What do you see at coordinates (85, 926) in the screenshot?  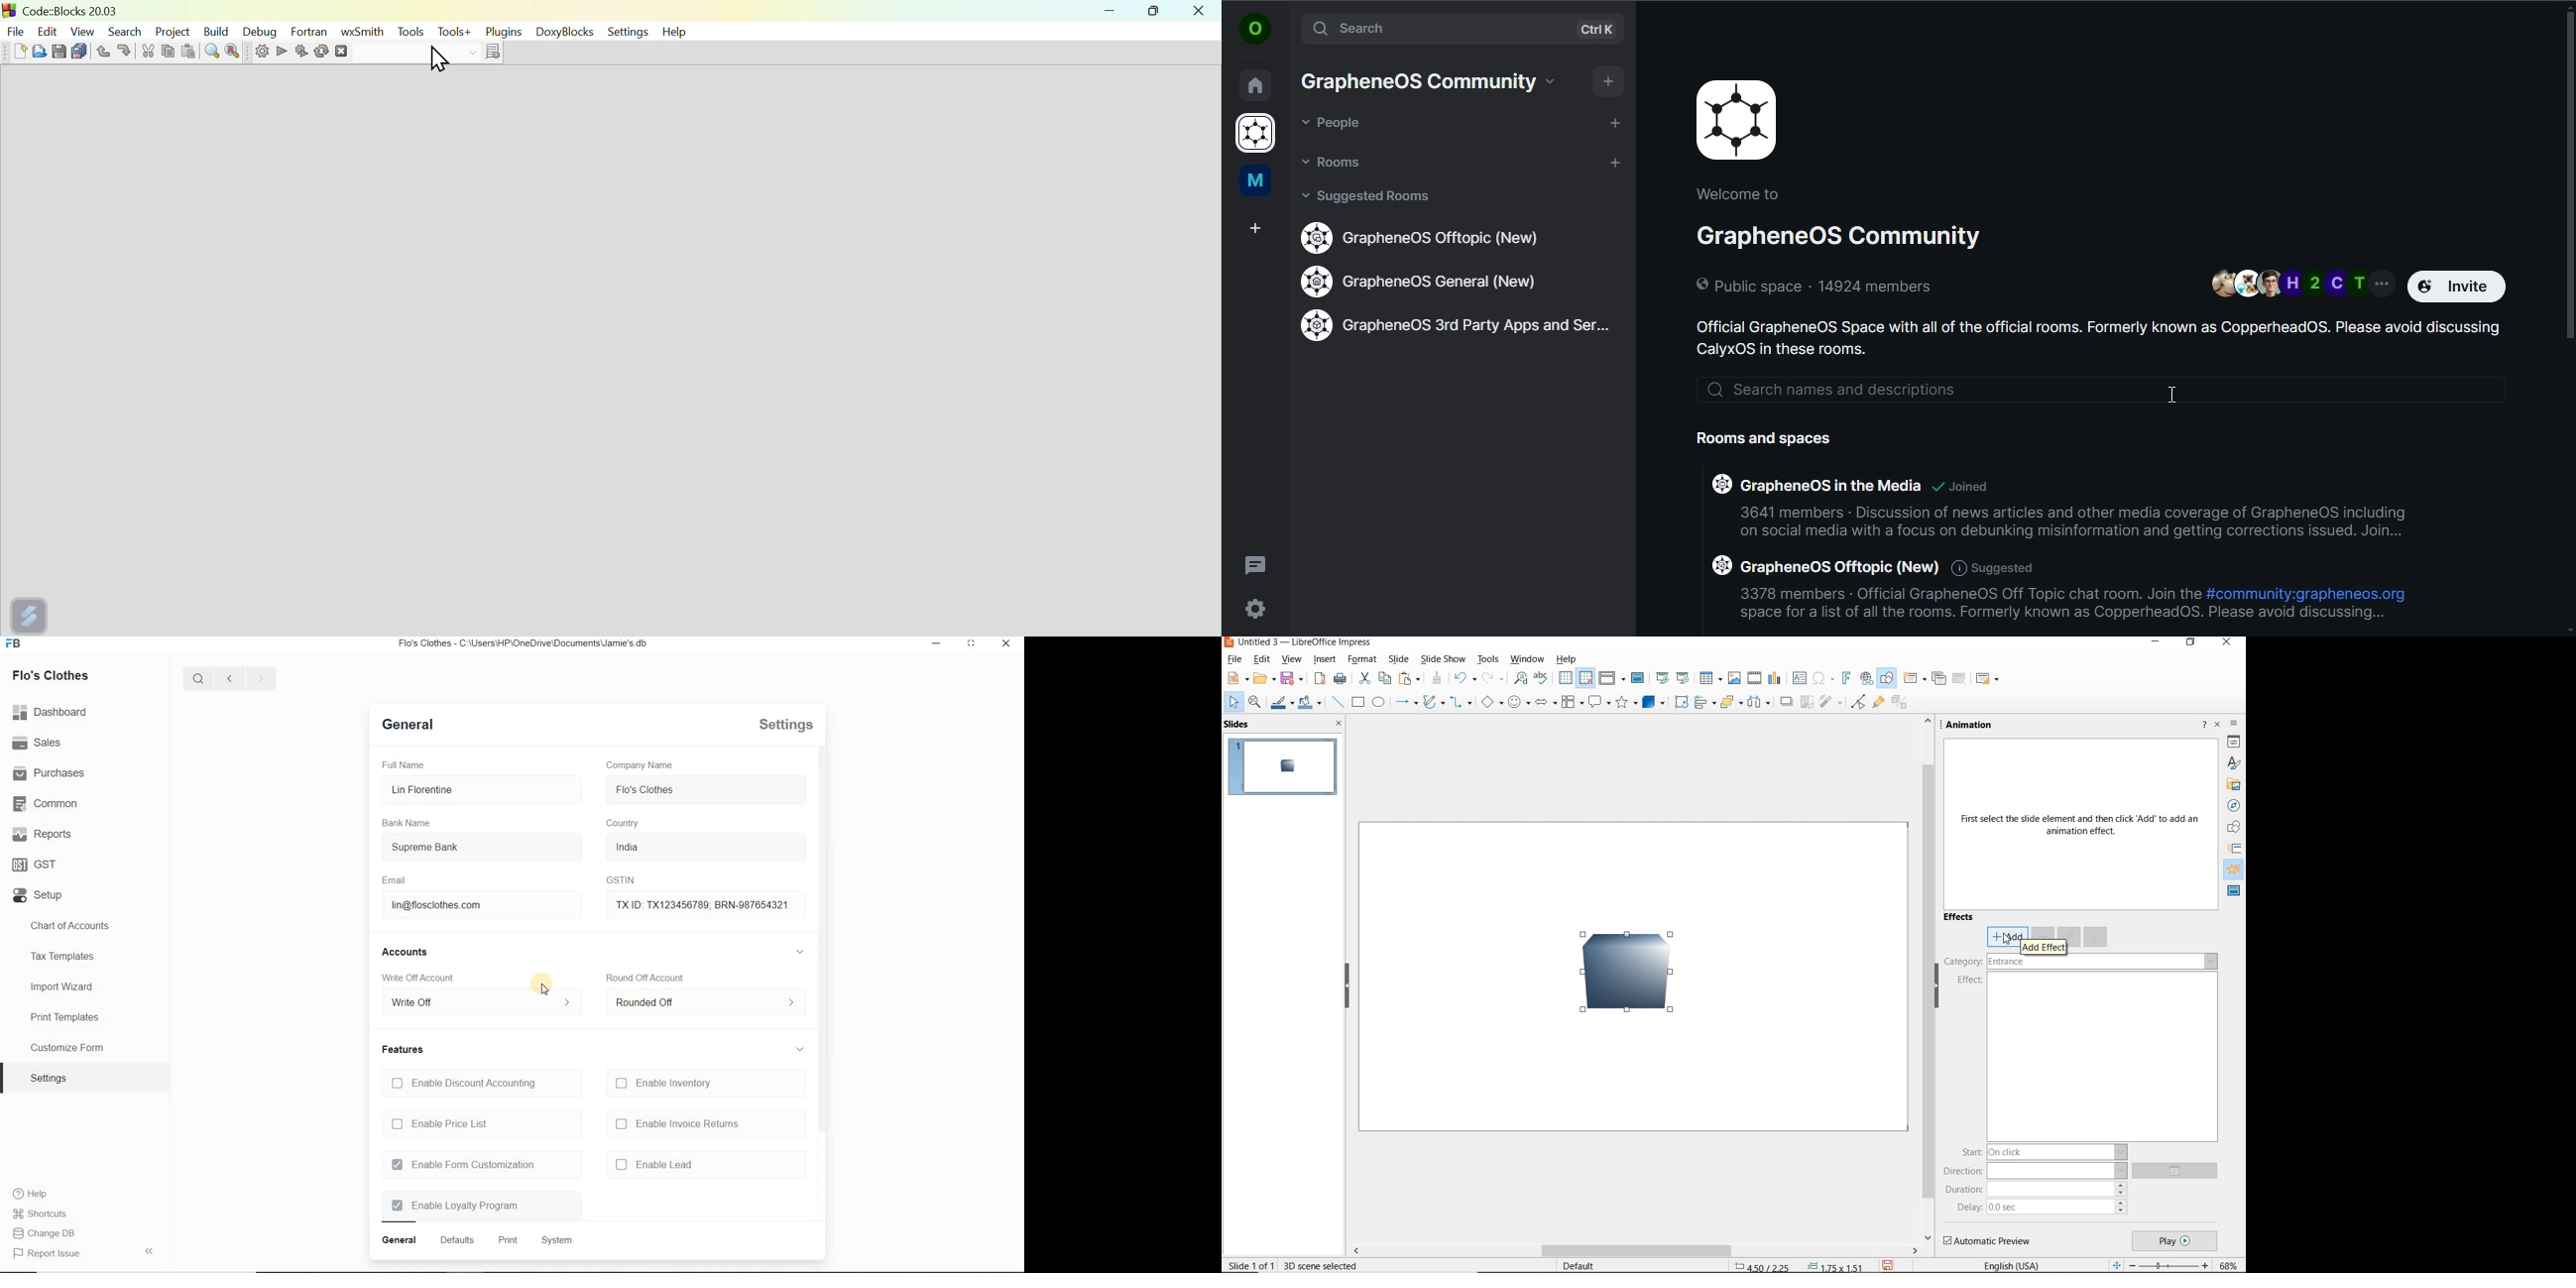 I see `Chart of accounts` at bounding box center [85, 926].